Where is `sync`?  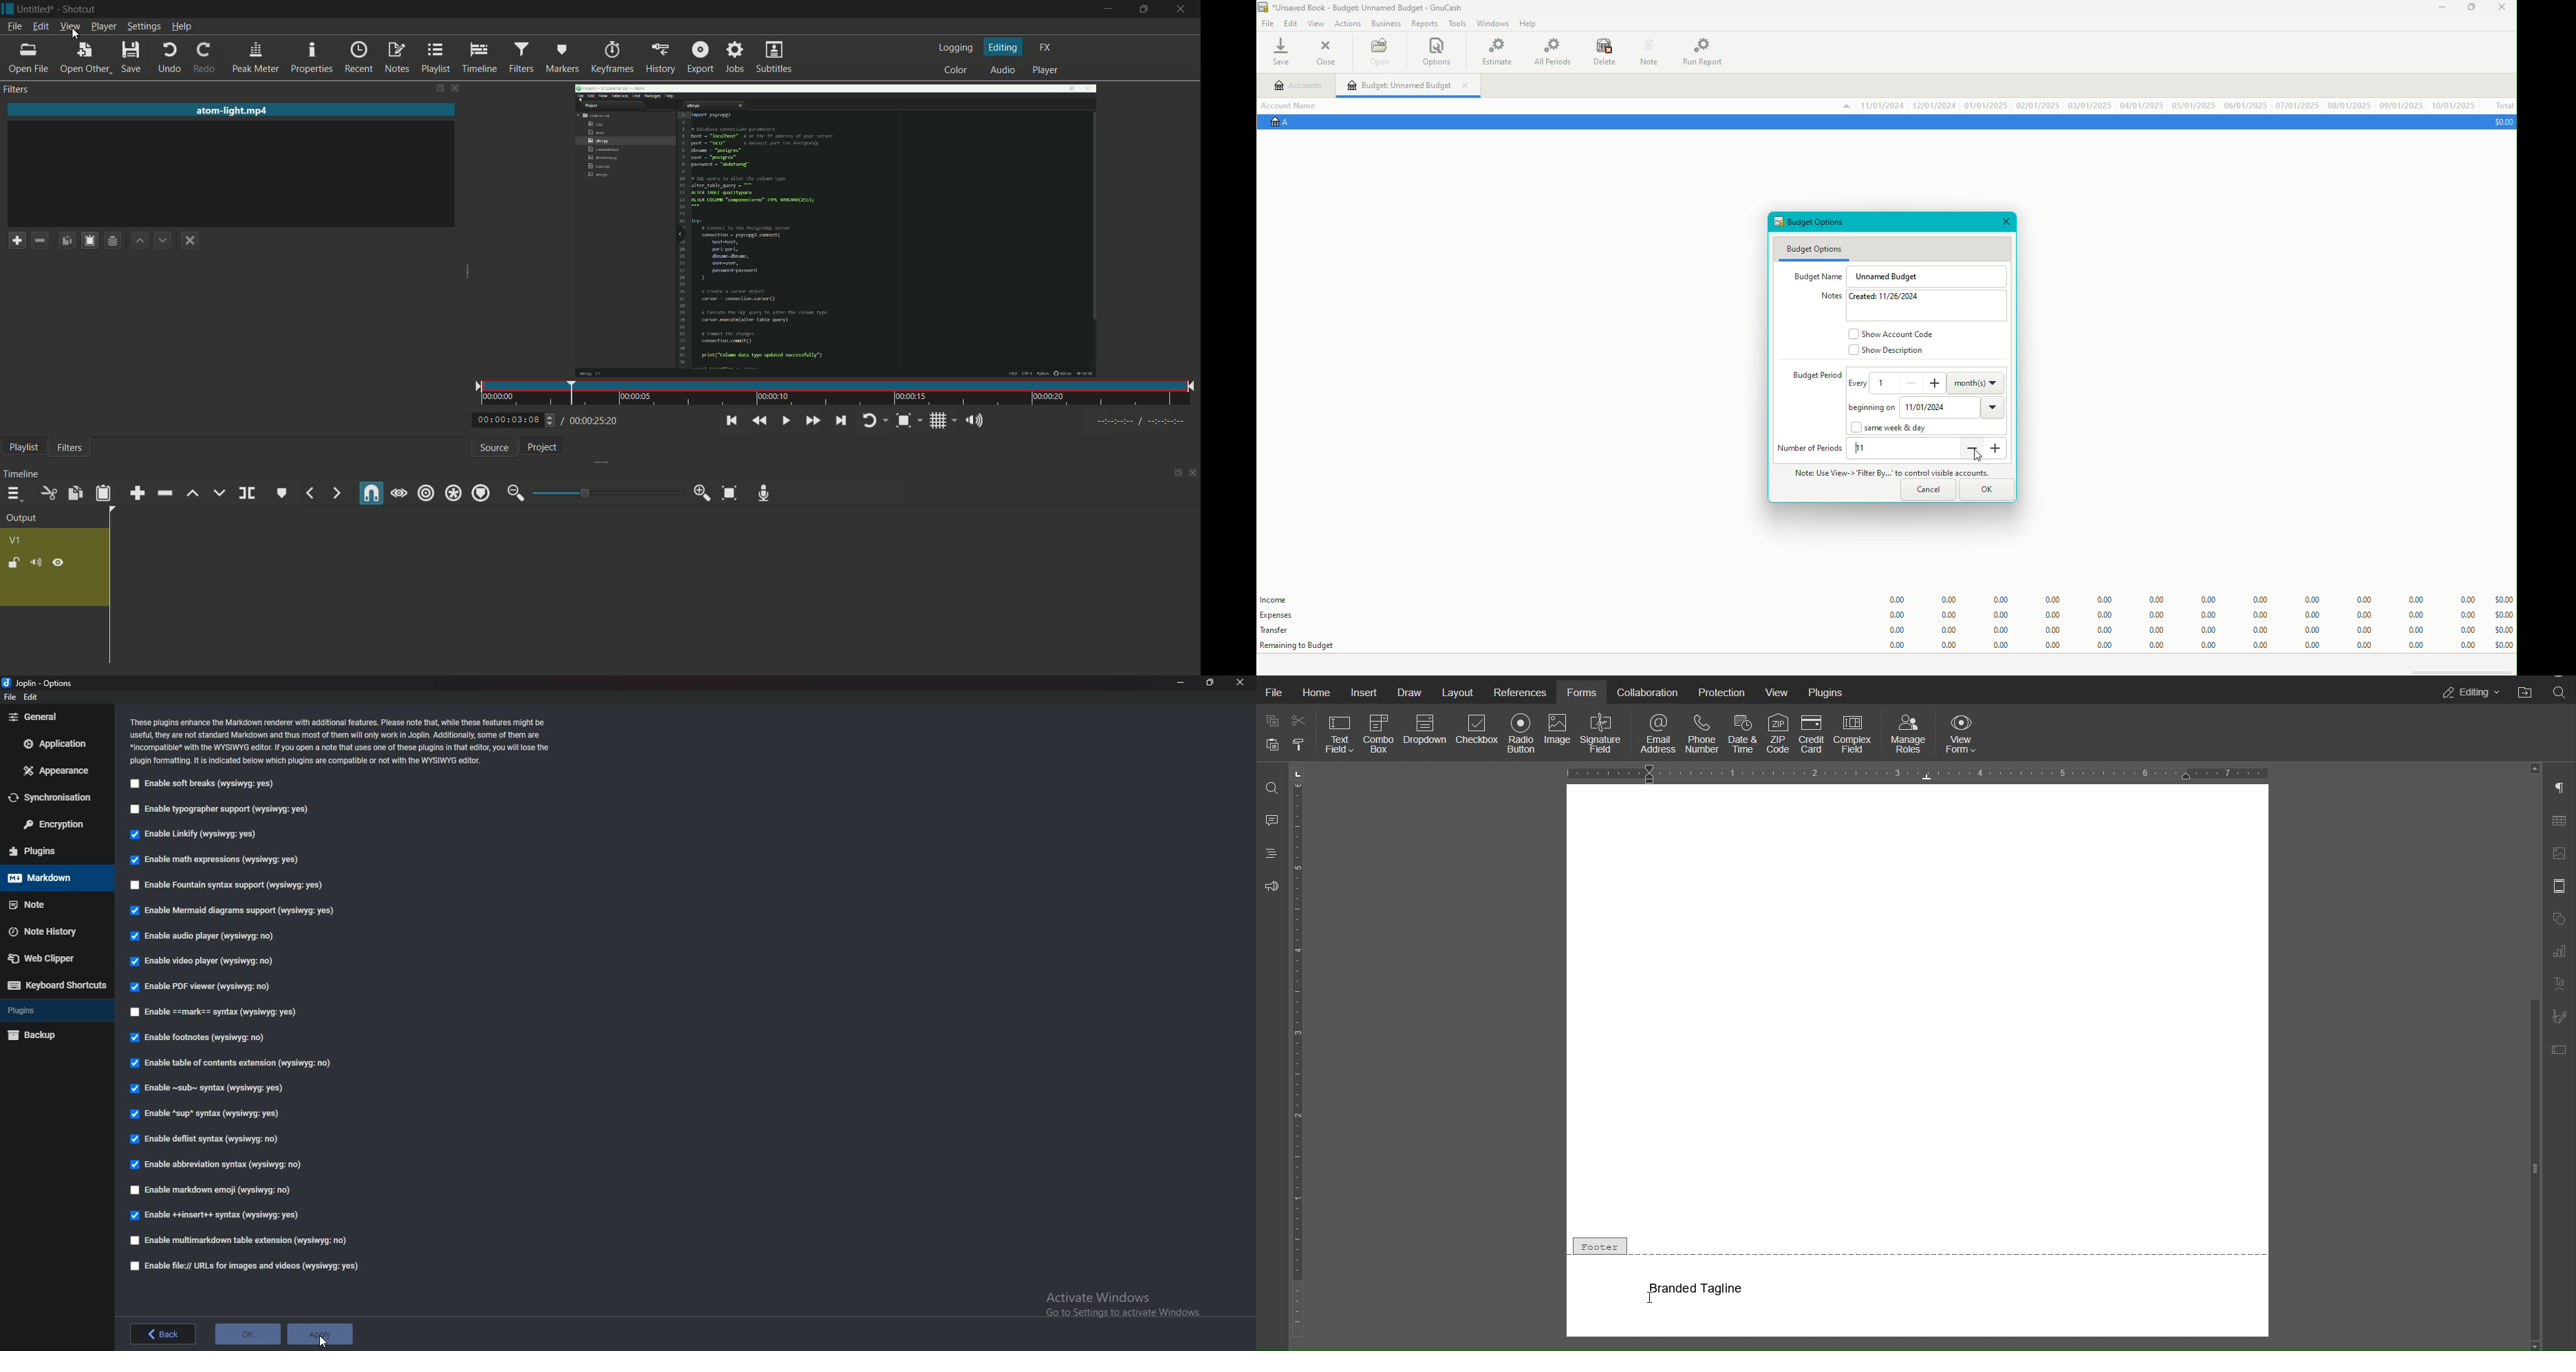
sync is located at coordinates (54, 797).